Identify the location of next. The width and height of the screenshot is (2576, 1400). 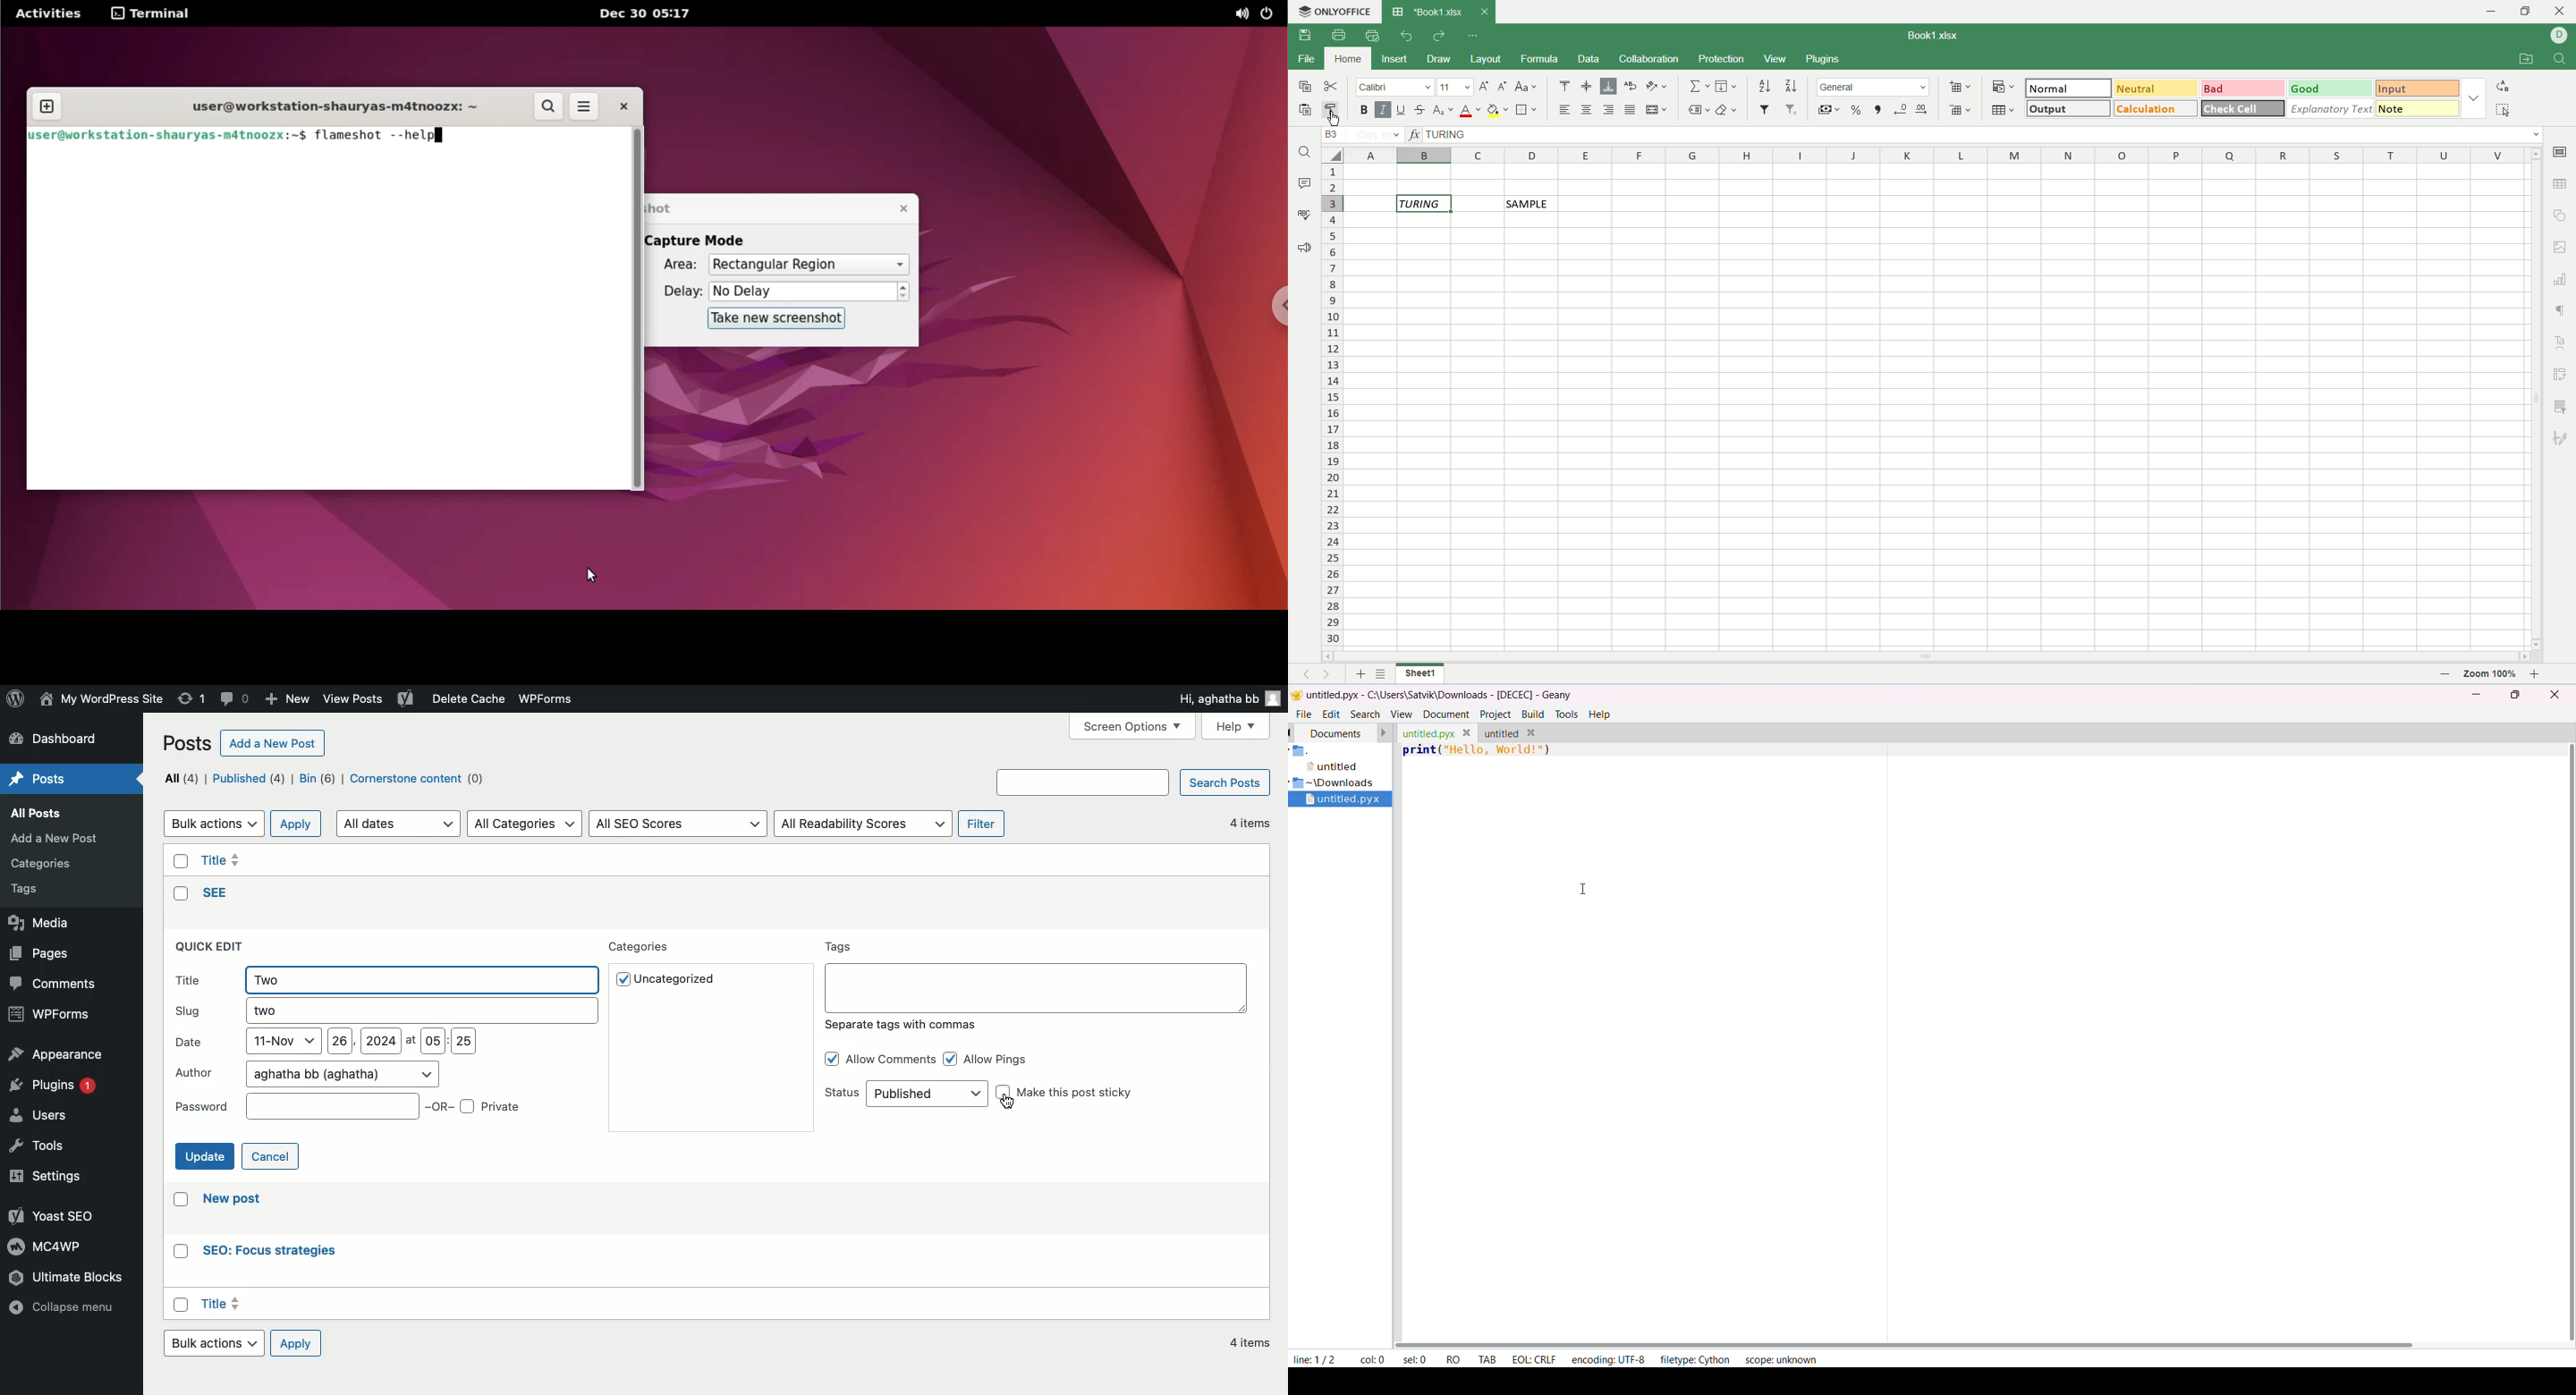
(1330, 677).